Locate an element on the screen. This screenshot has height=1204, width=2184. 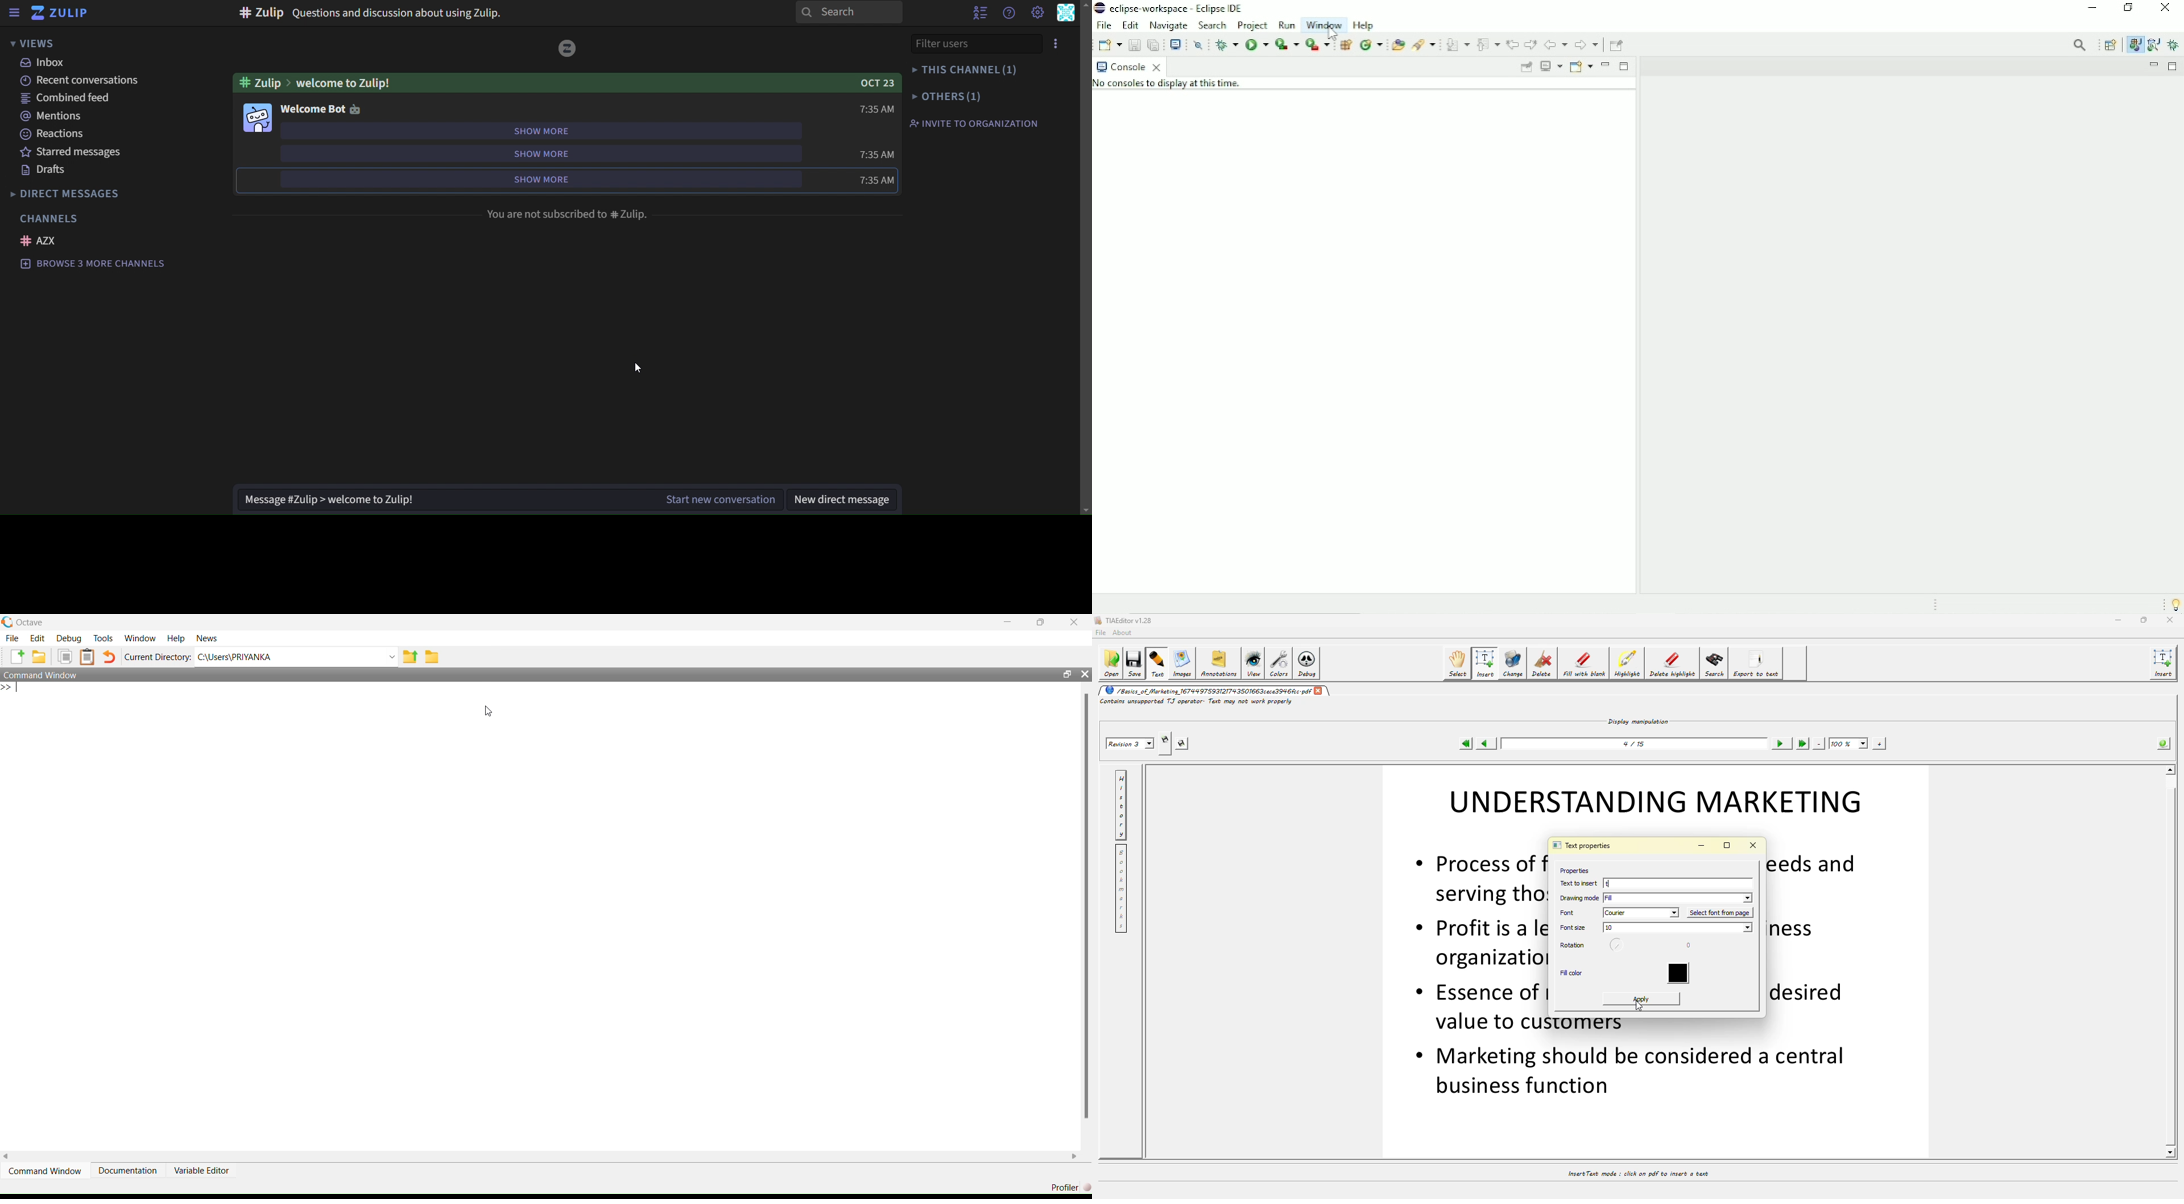
Clipboard  is located at coordinates (88, 656).